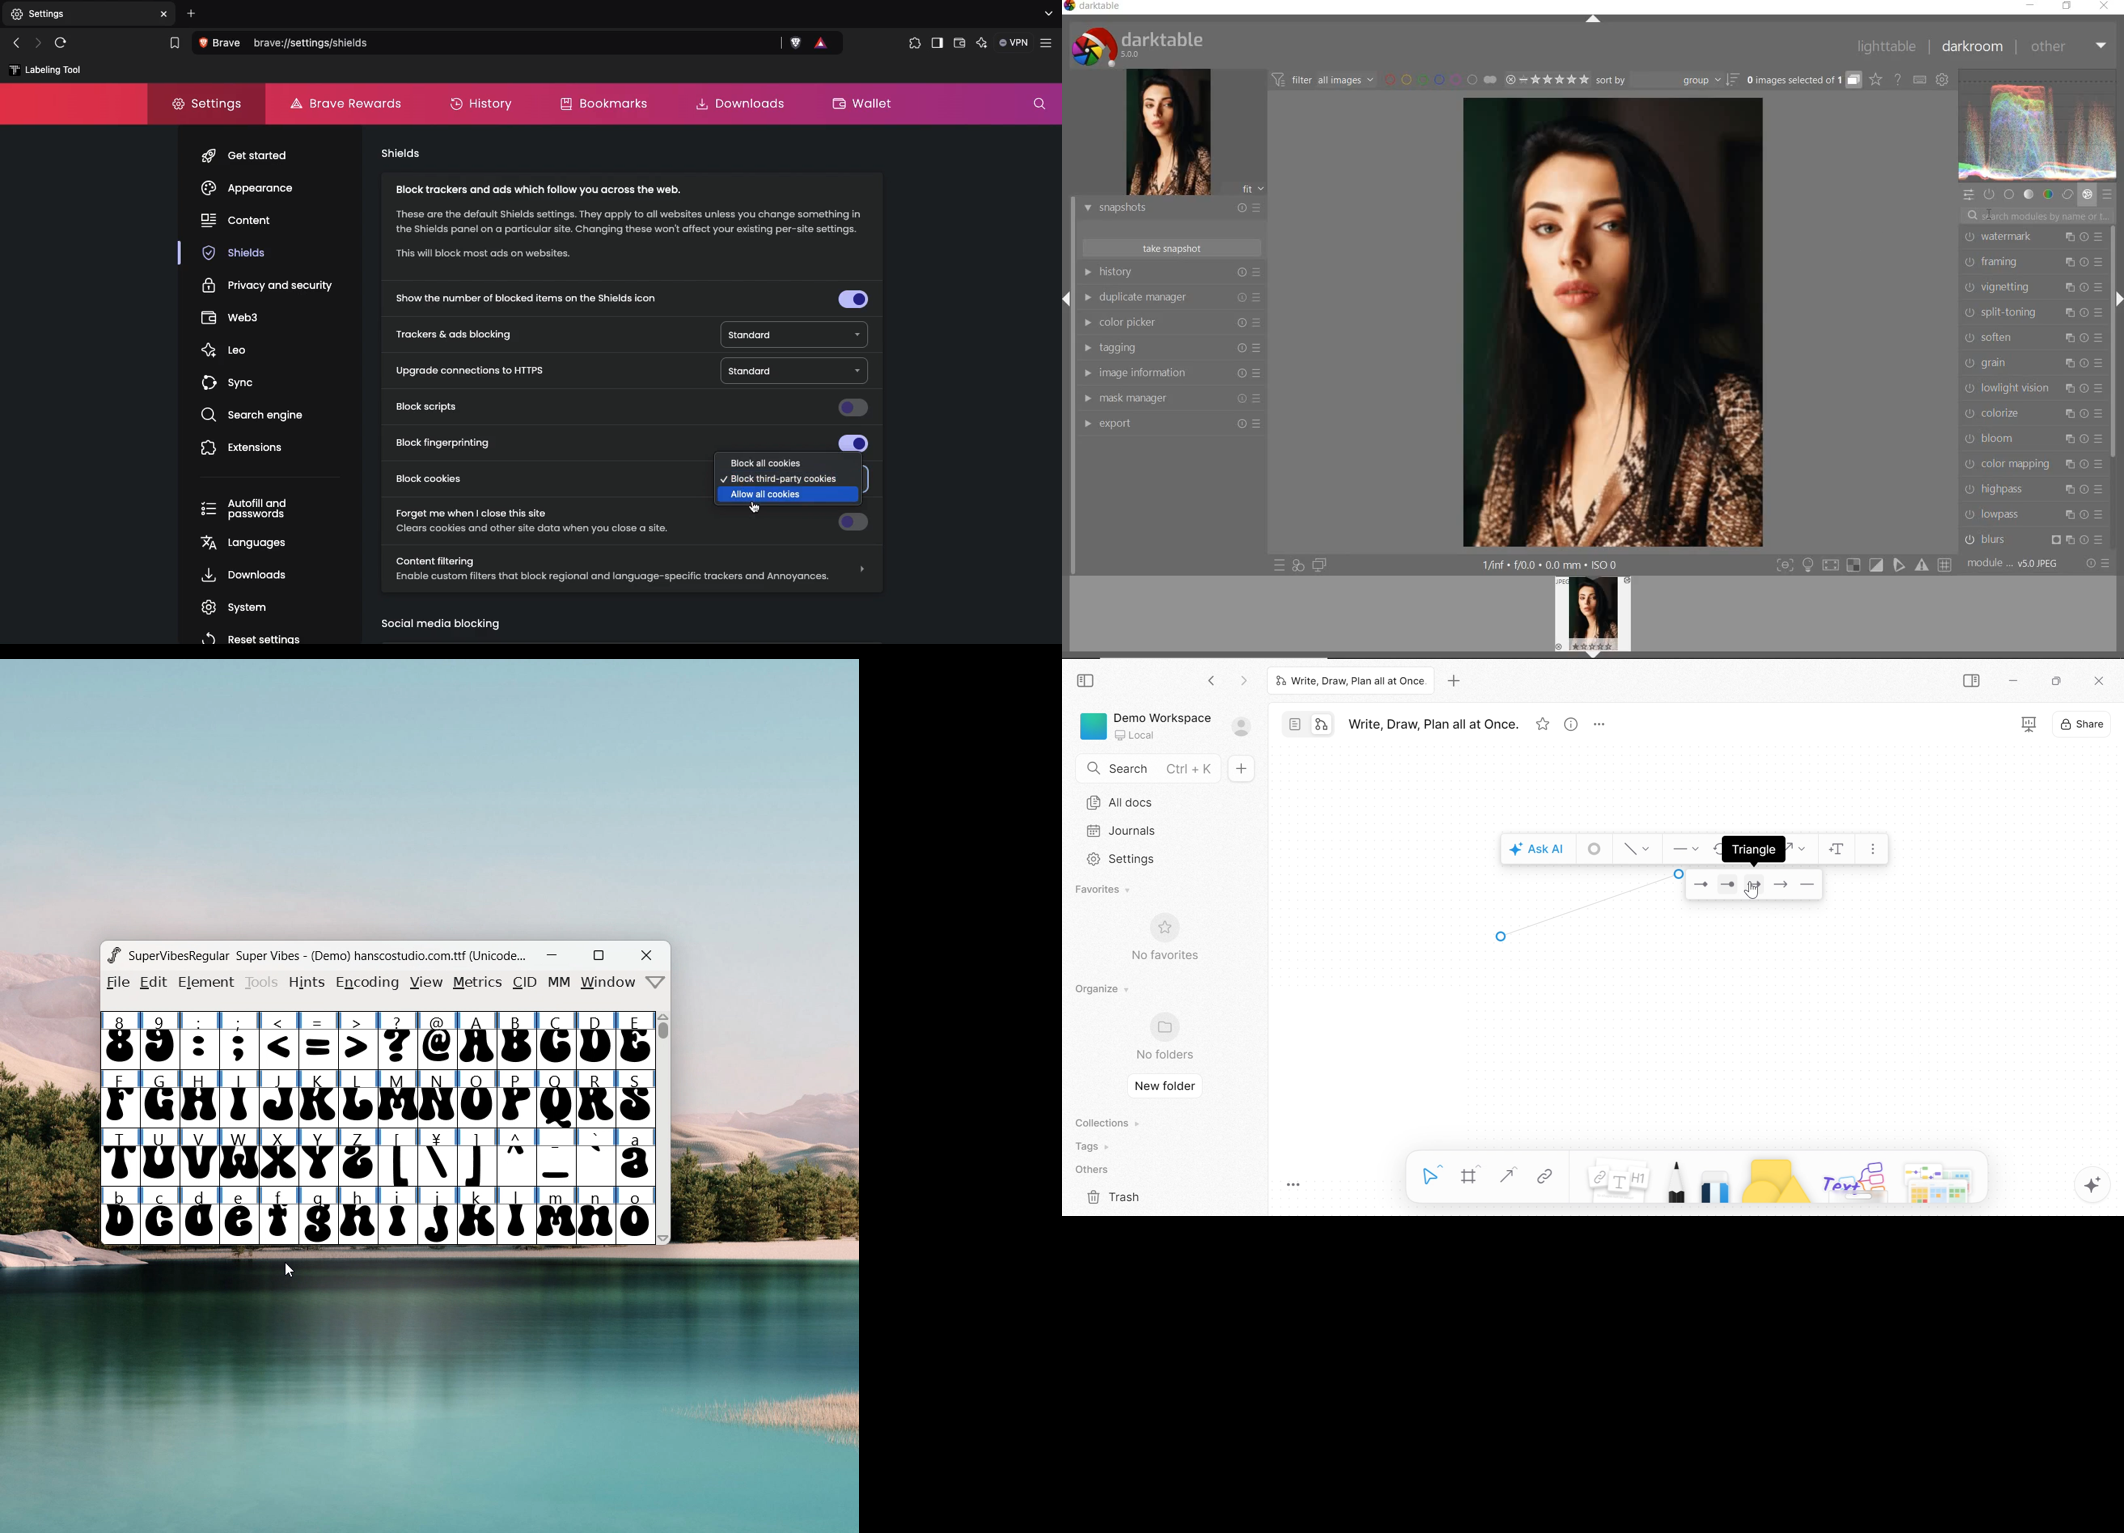 The width and height of the screenshot is (2128, 1540). What do you see at coordinates (558, 1099) in the screenshot?
I see `Q` at bounding box center [558, 1099].